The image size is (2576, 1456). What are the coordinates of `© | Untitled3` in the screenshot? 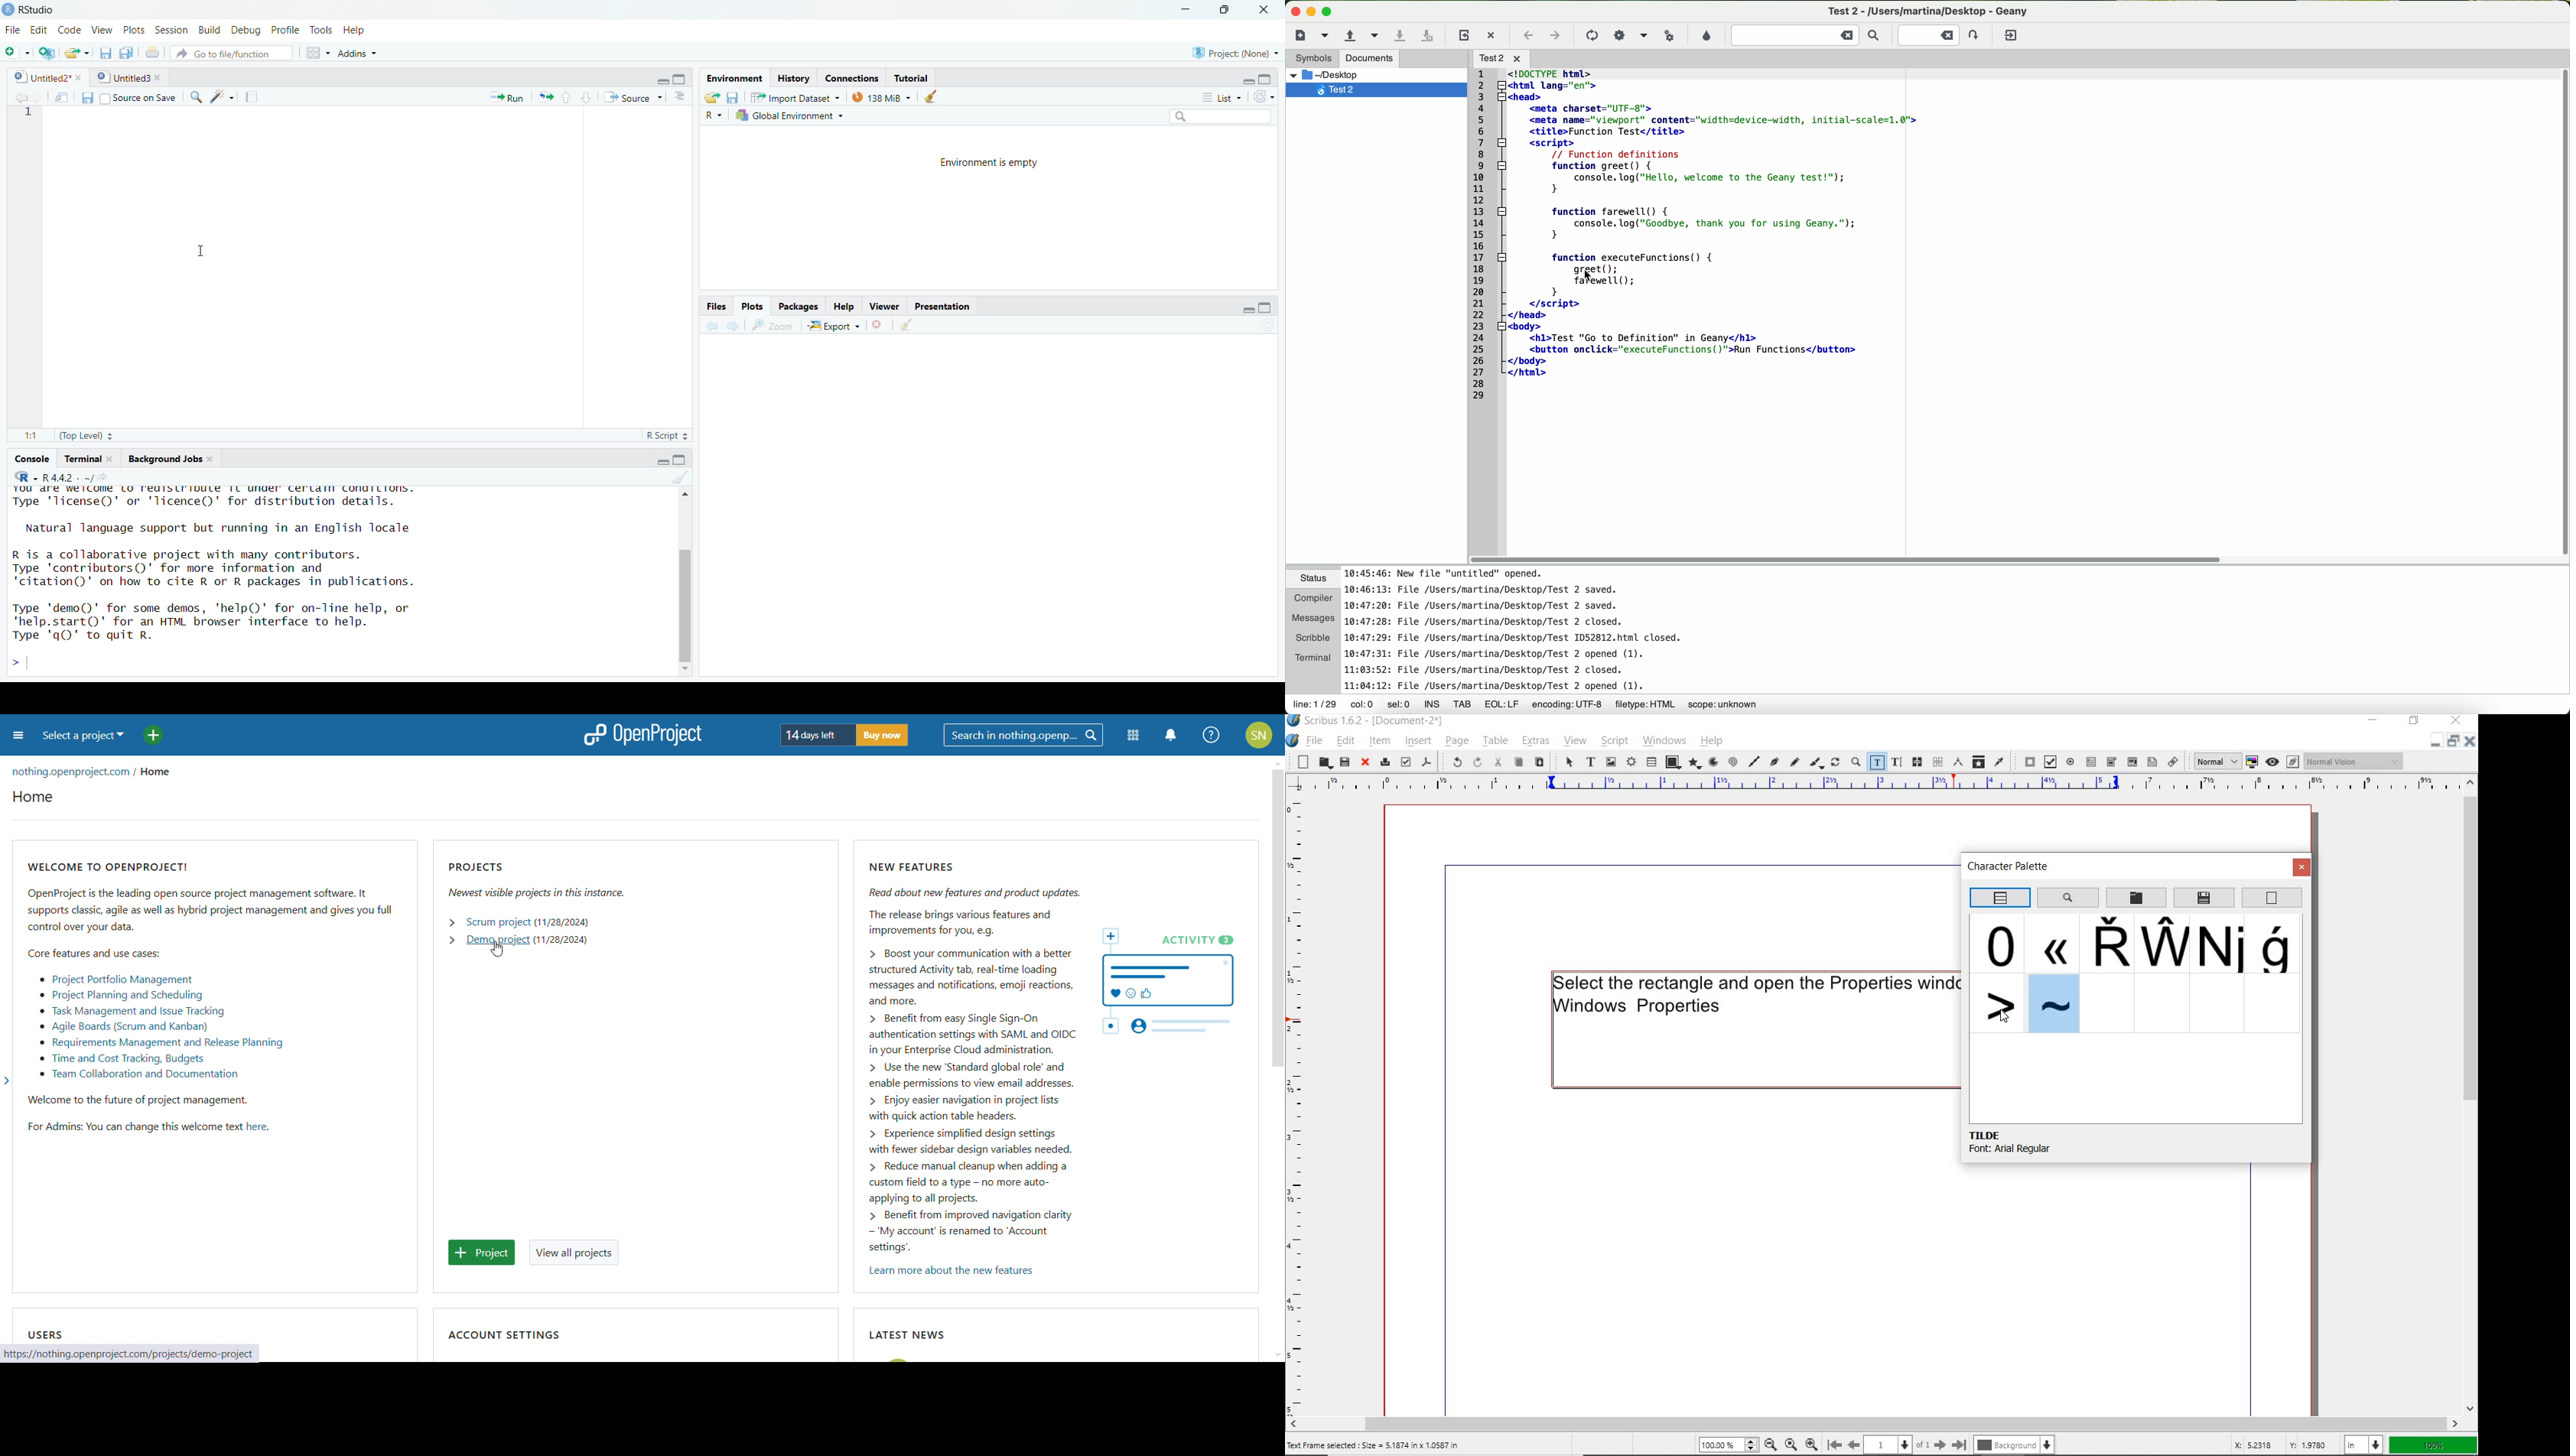 It's located at (118, 76).